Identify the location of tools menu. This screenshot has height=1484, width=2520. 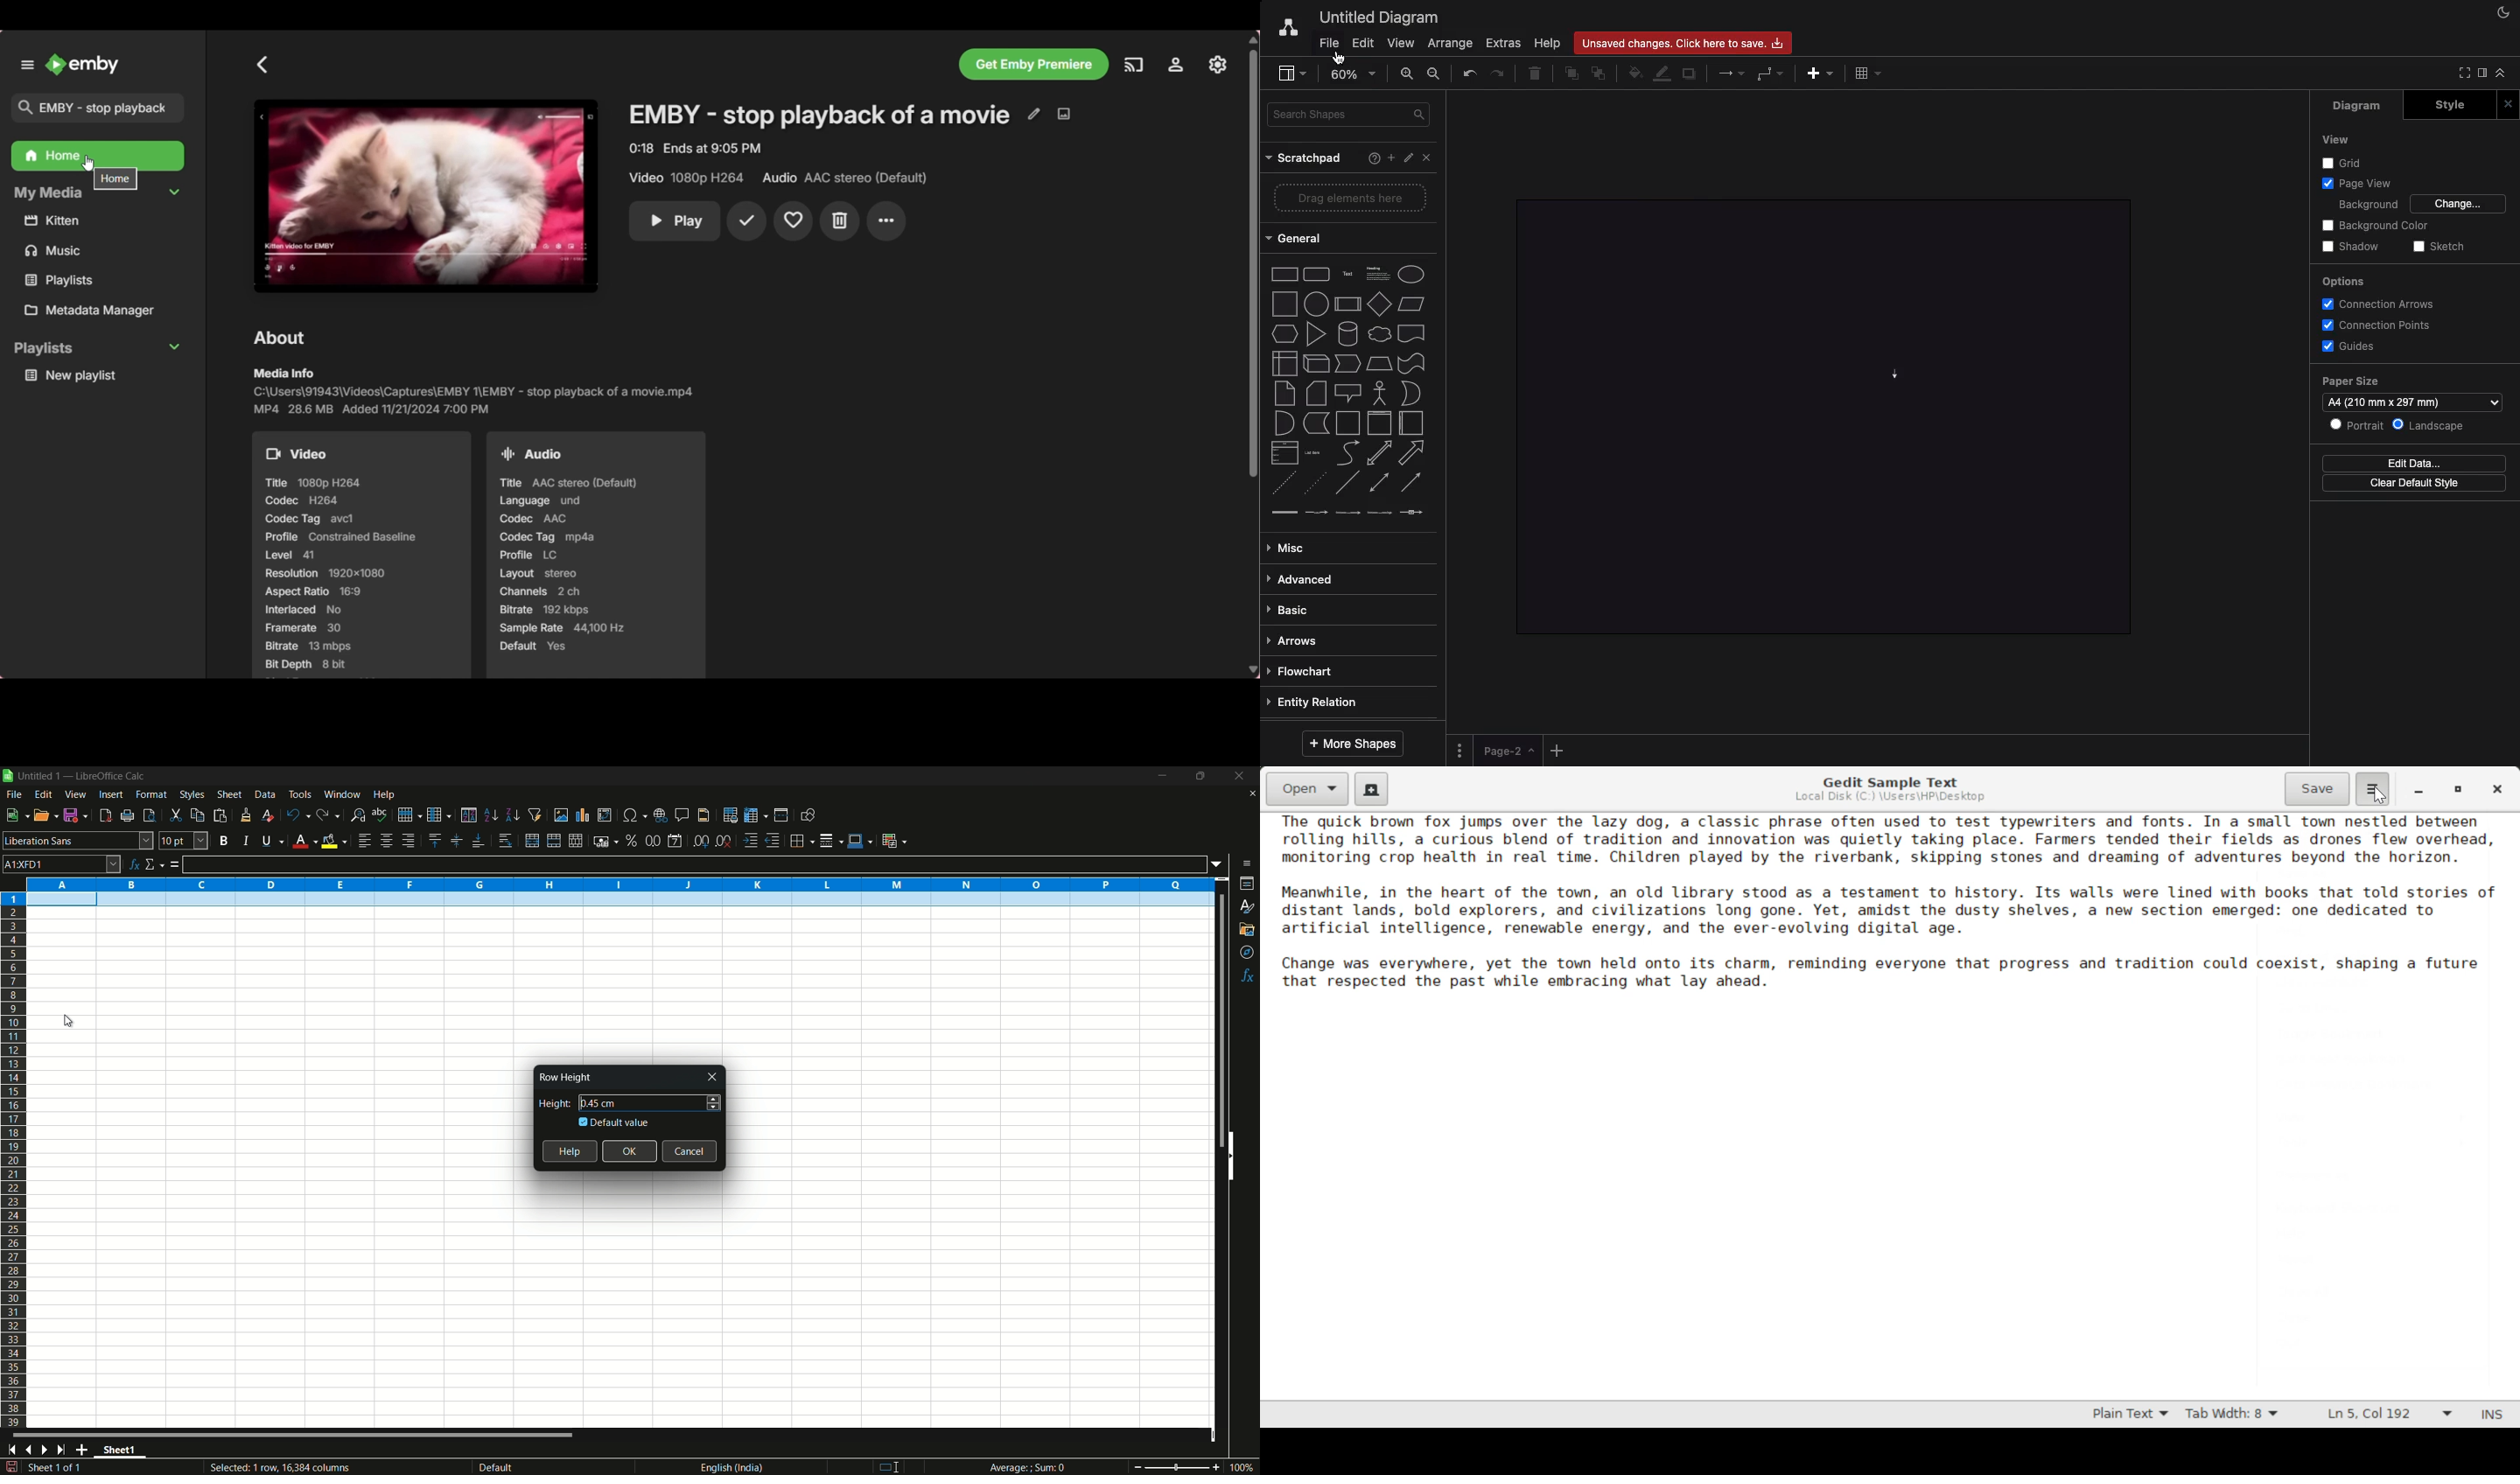
(299, 794).